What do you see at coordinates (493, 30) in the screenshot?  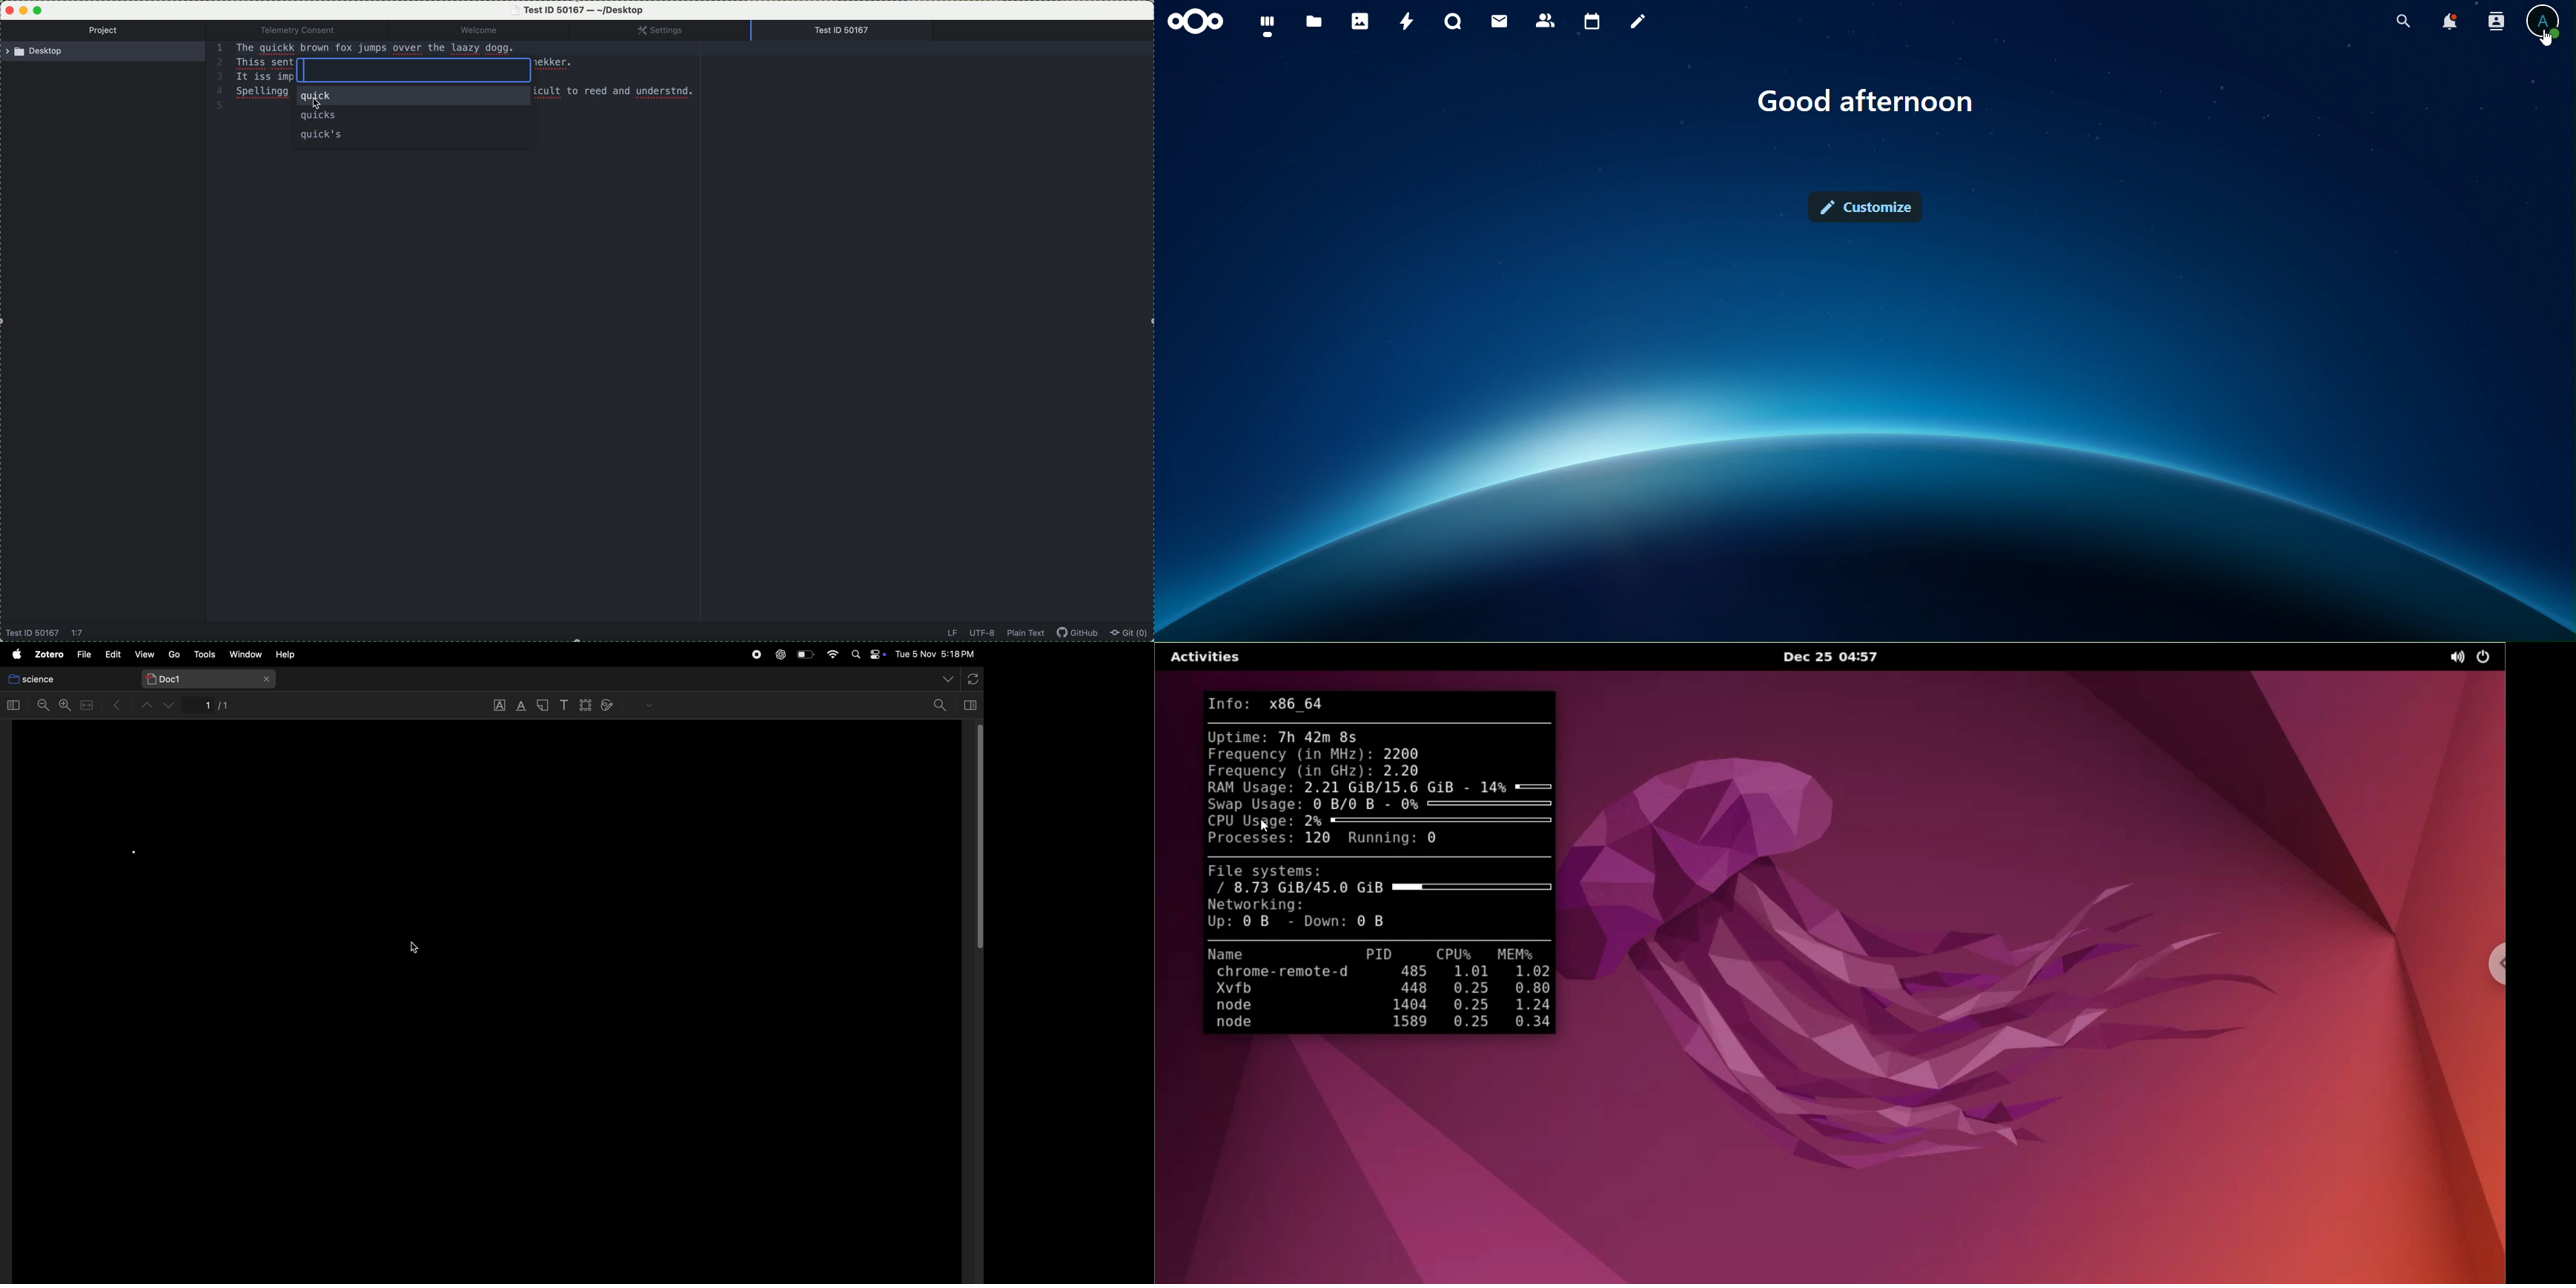 I see `welcome` at bounding box center [493, 30].